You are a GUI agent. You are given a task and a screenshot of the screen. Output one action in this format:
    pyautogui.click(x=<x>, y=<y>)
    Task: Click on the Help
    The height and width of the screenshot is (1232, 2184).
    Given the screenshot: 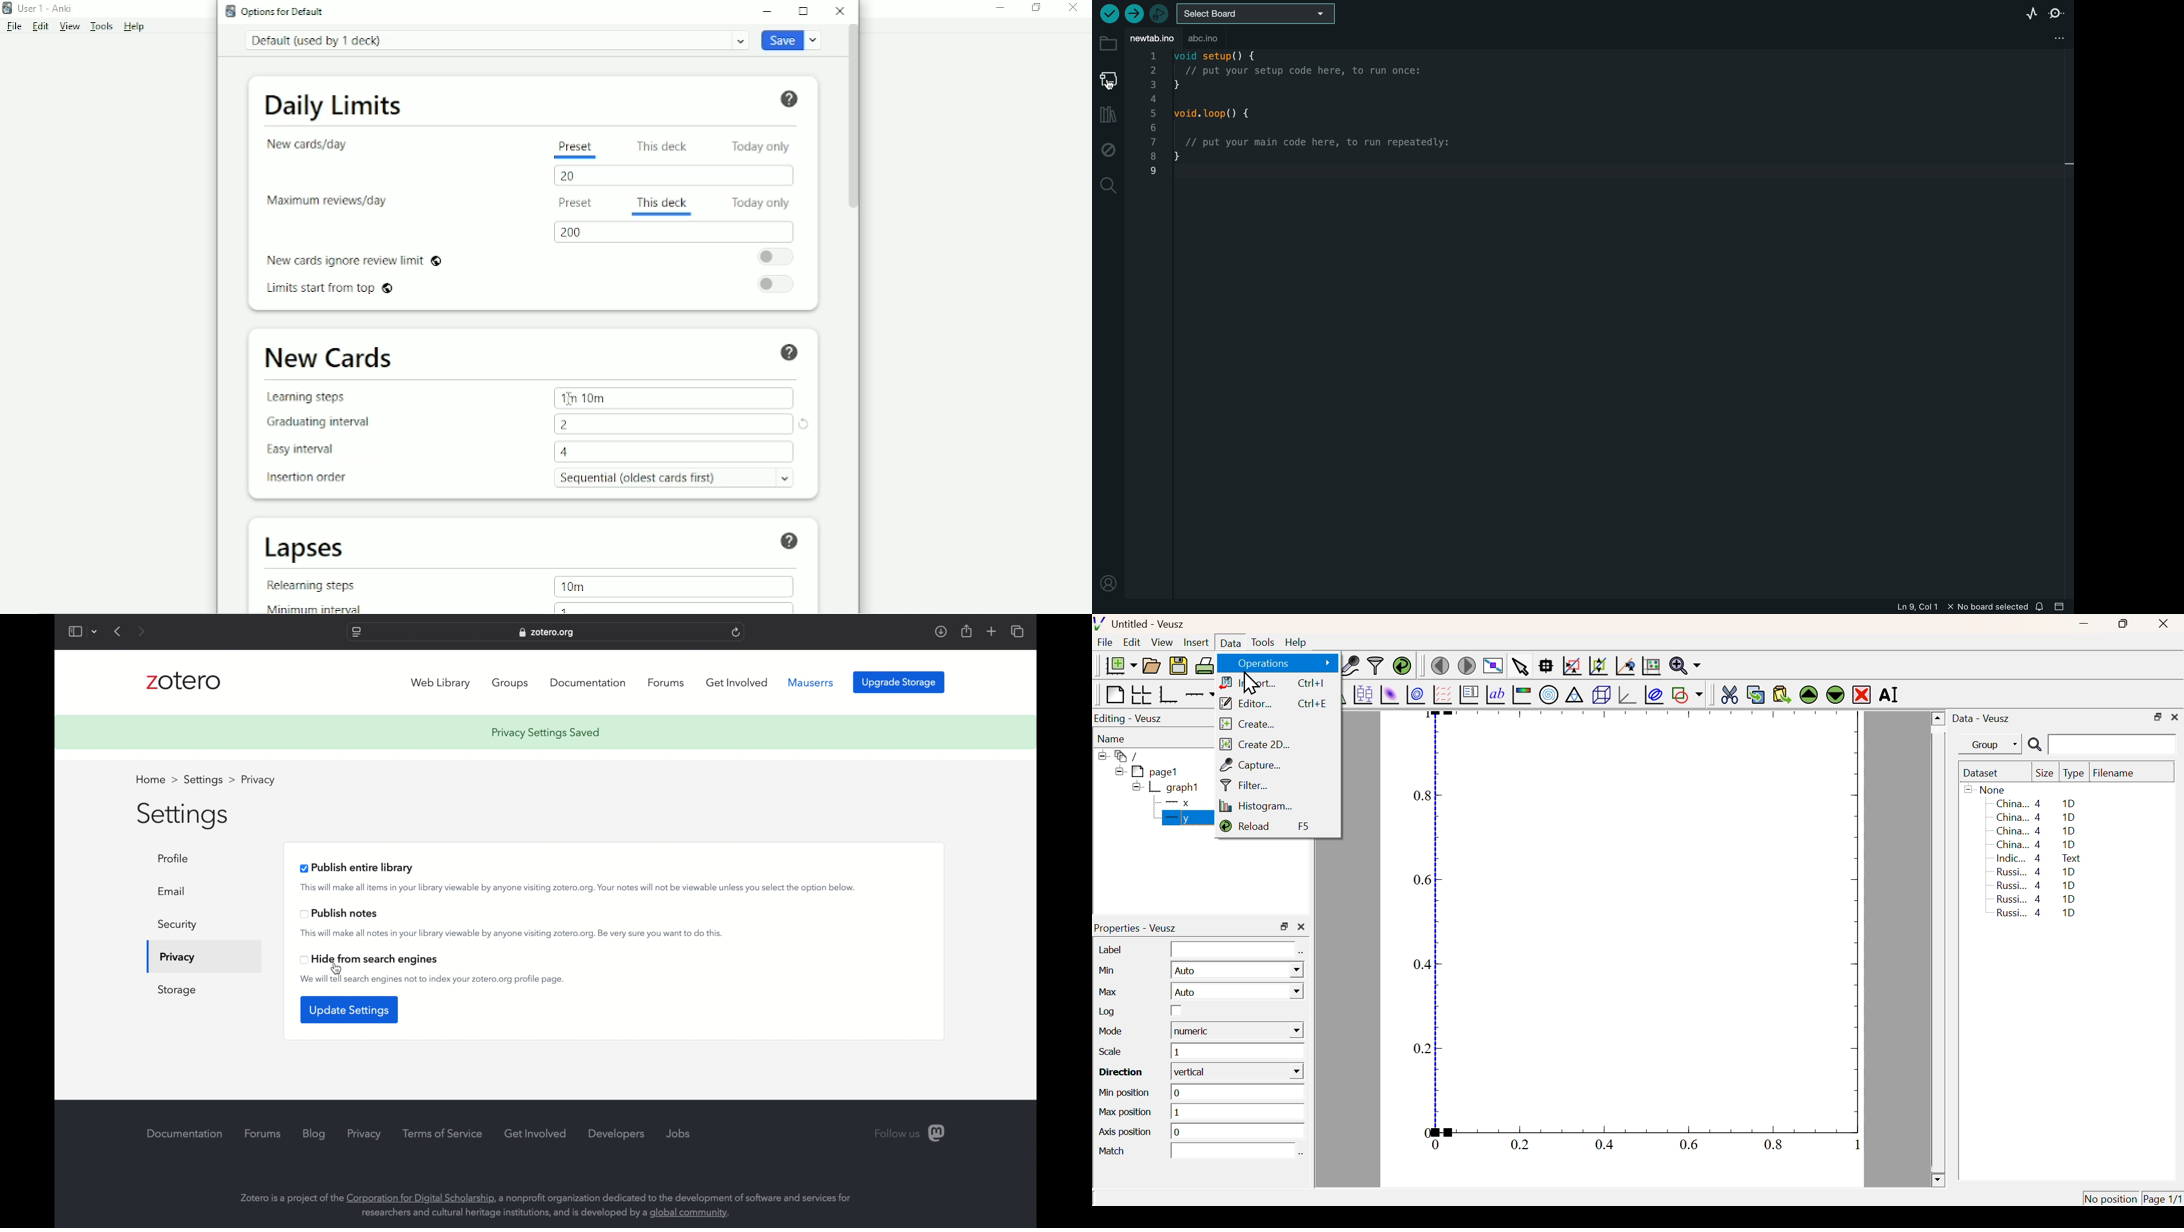 What is the action you would take?
    pyautogui.click(x=135, y=27)
    